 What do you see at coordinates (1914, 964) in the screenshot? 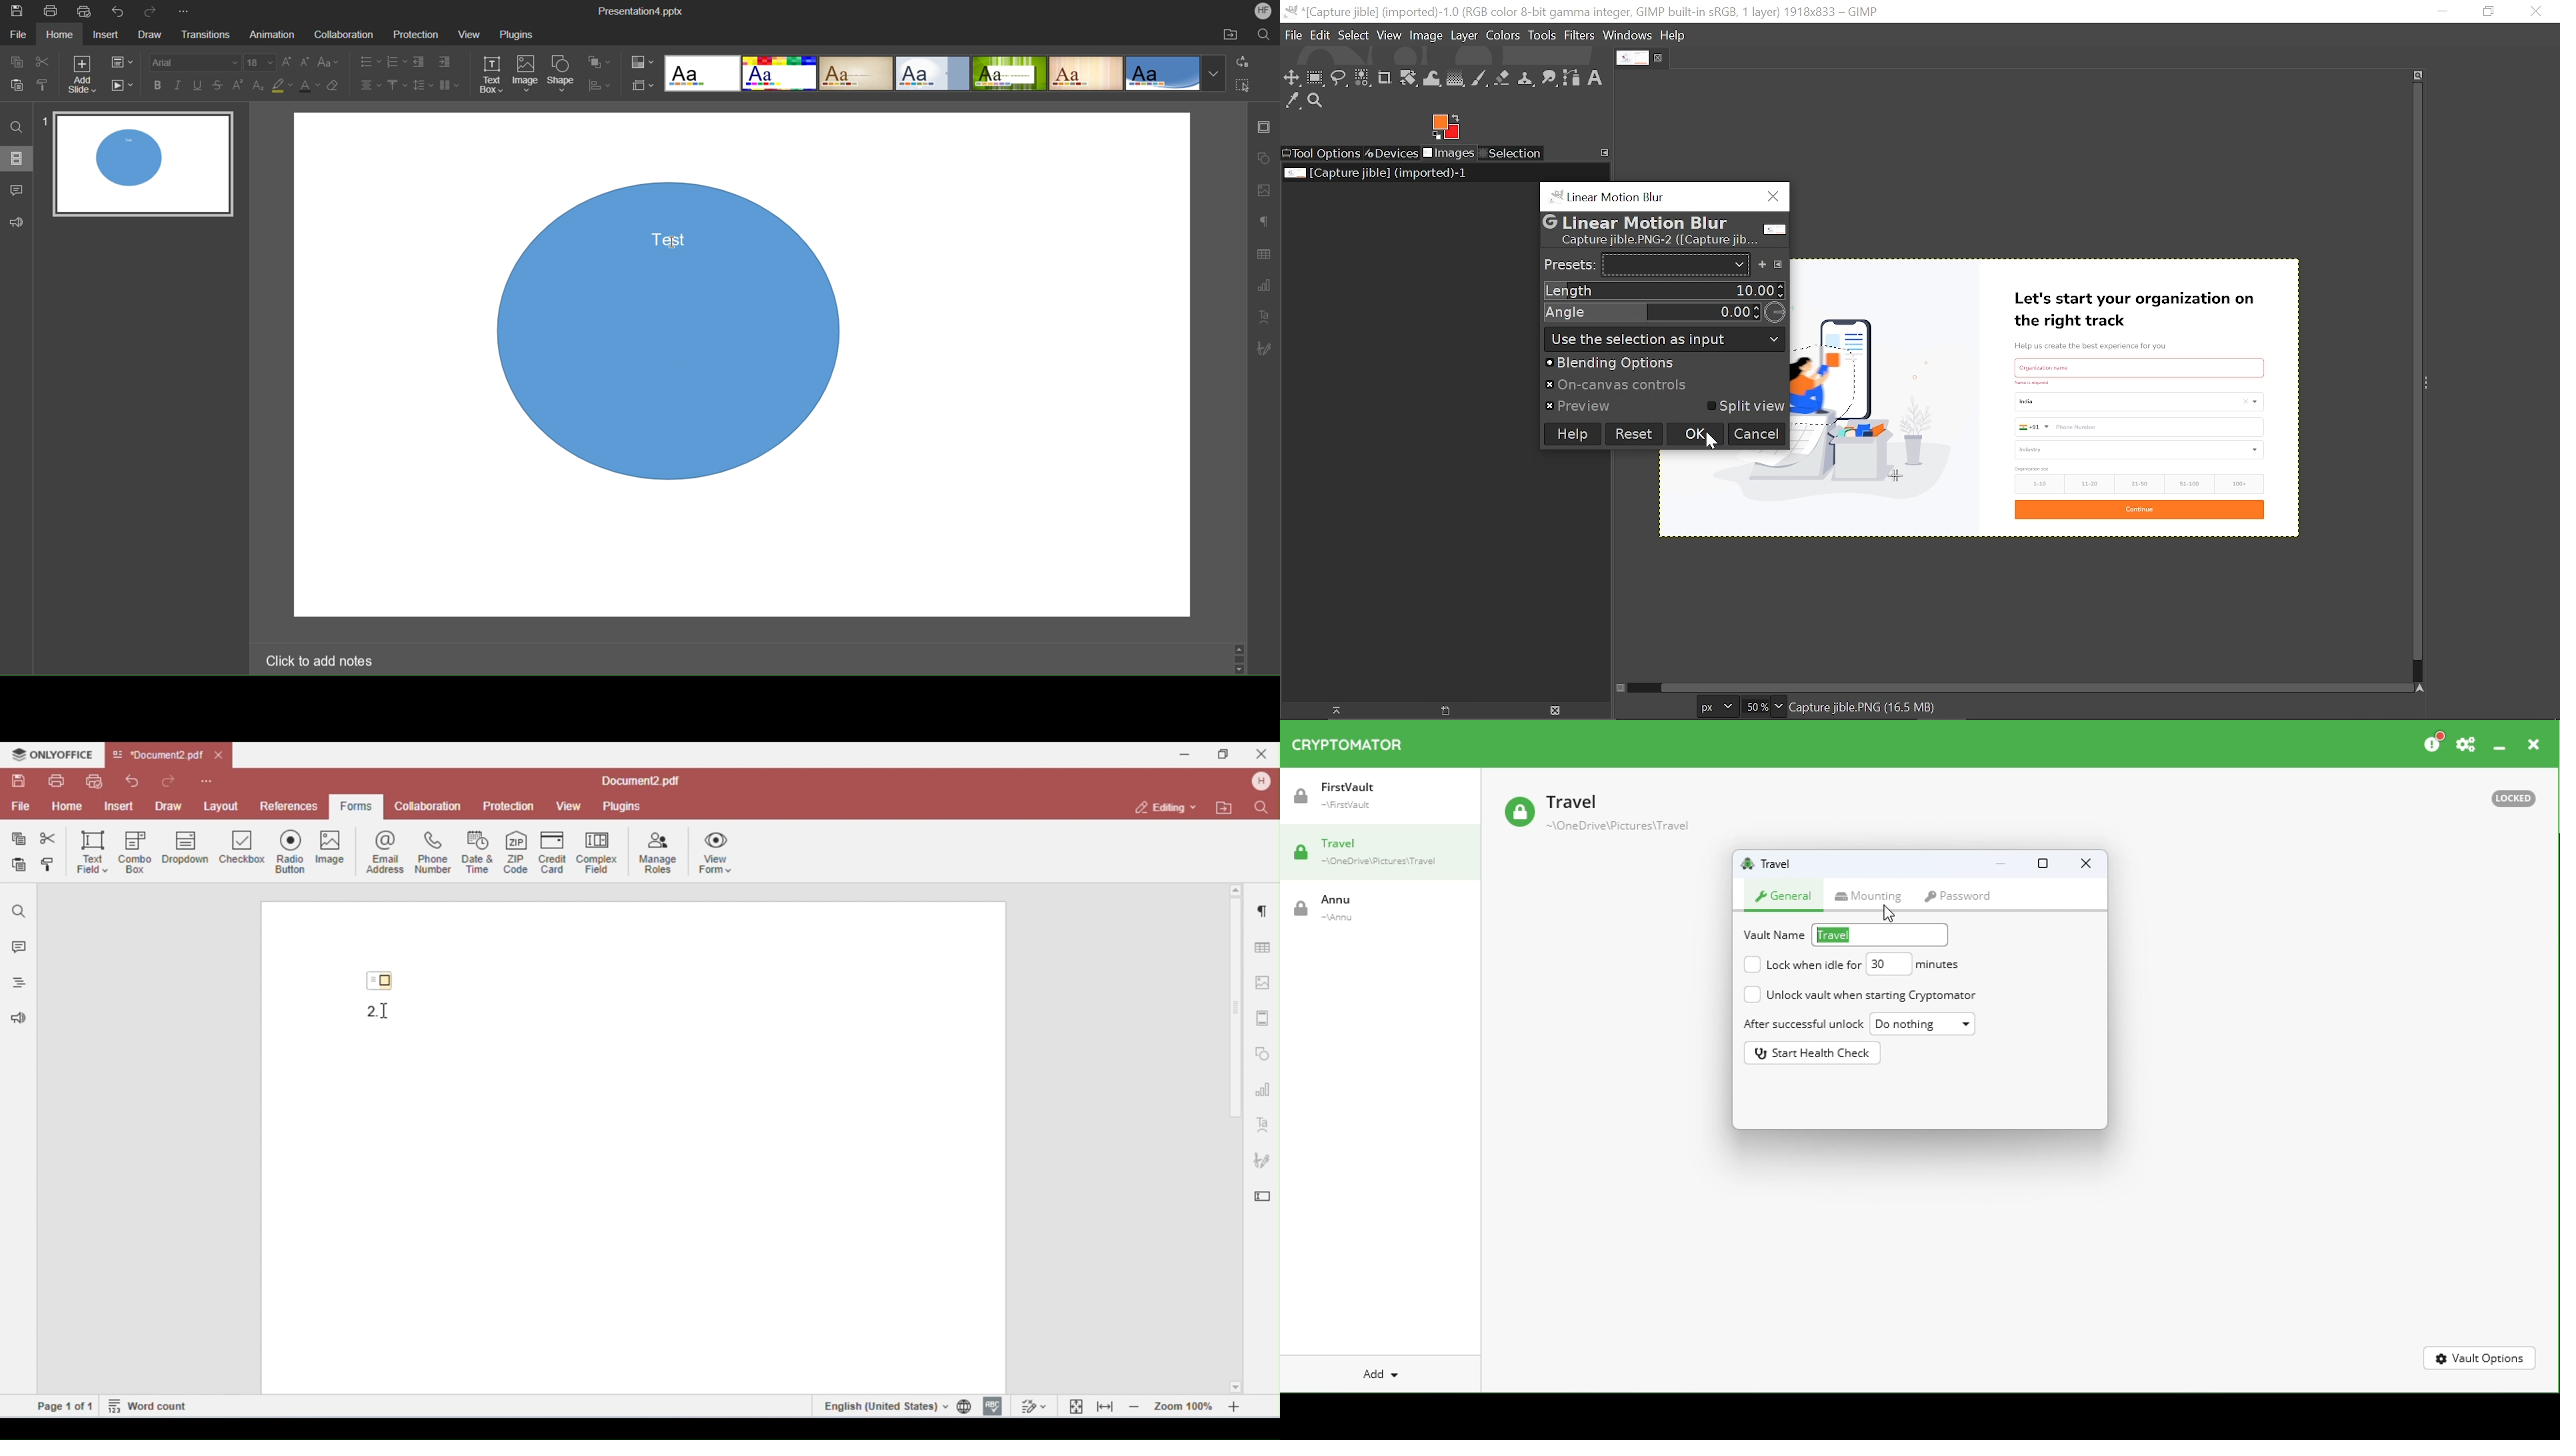
I see `duration` at bounding box center [1914, 964].